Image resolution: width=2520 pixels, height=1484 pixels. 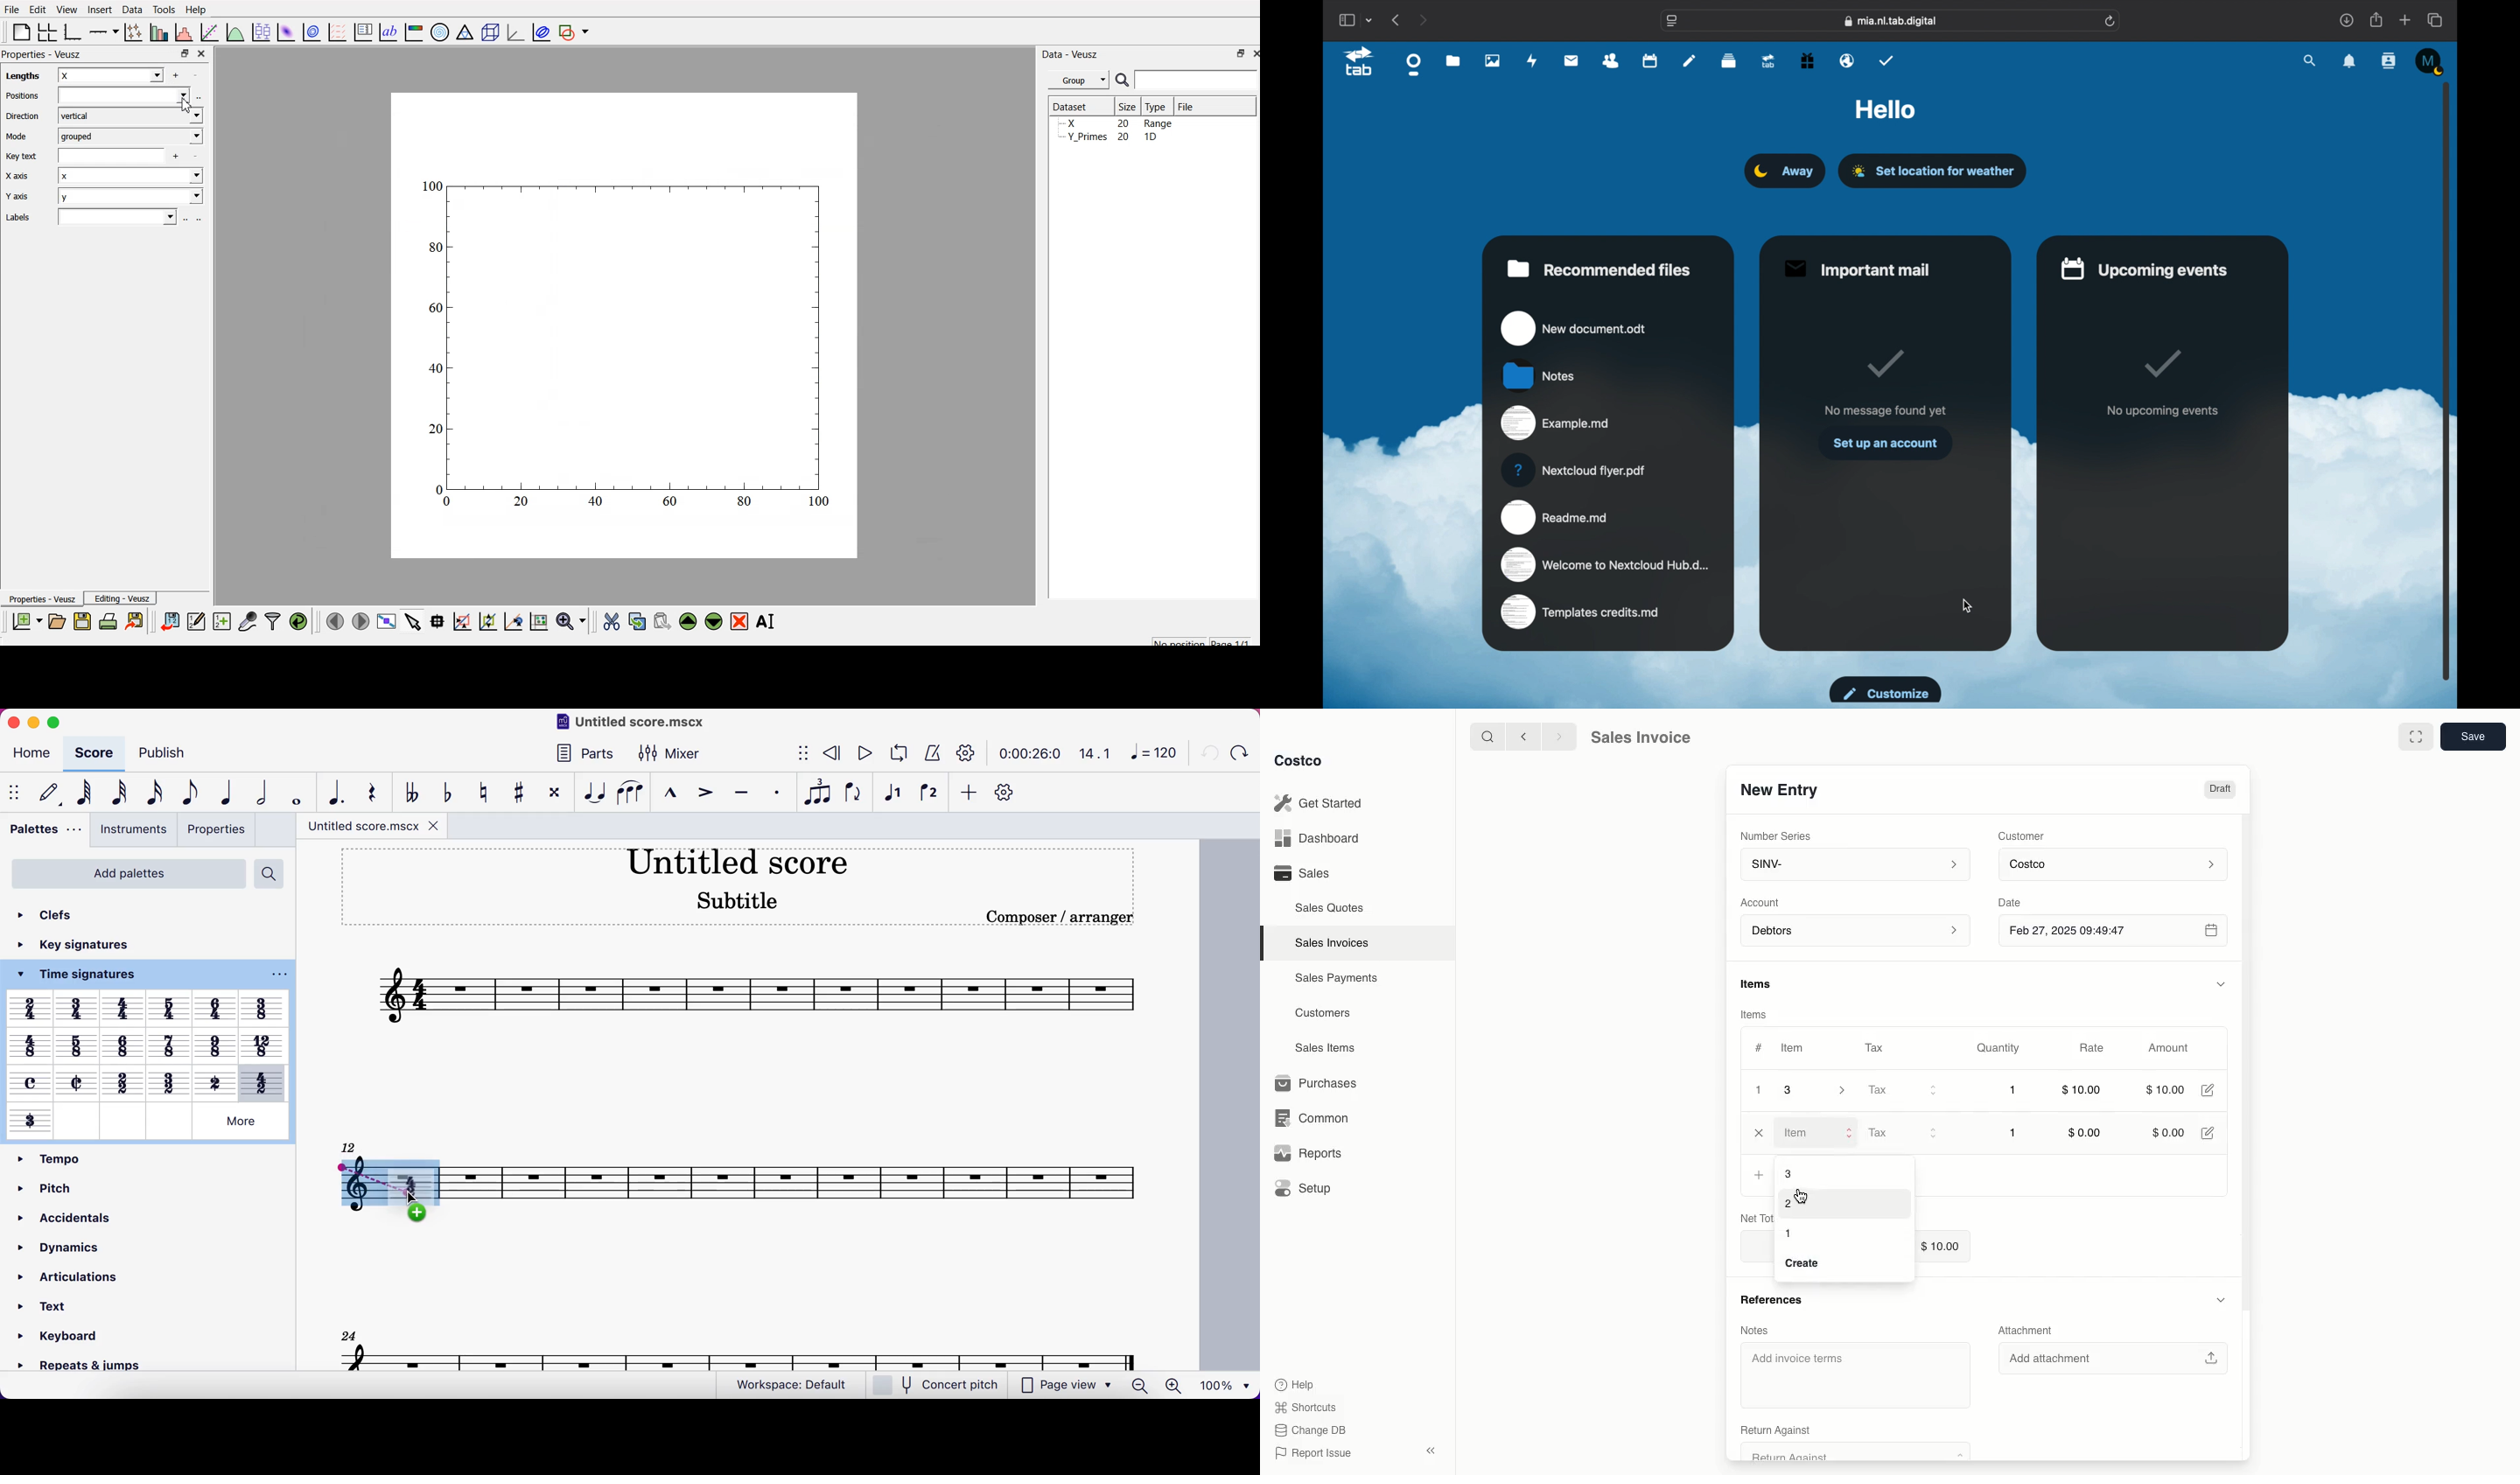 I want to click on scroll box, so click(x=2446, y=381).